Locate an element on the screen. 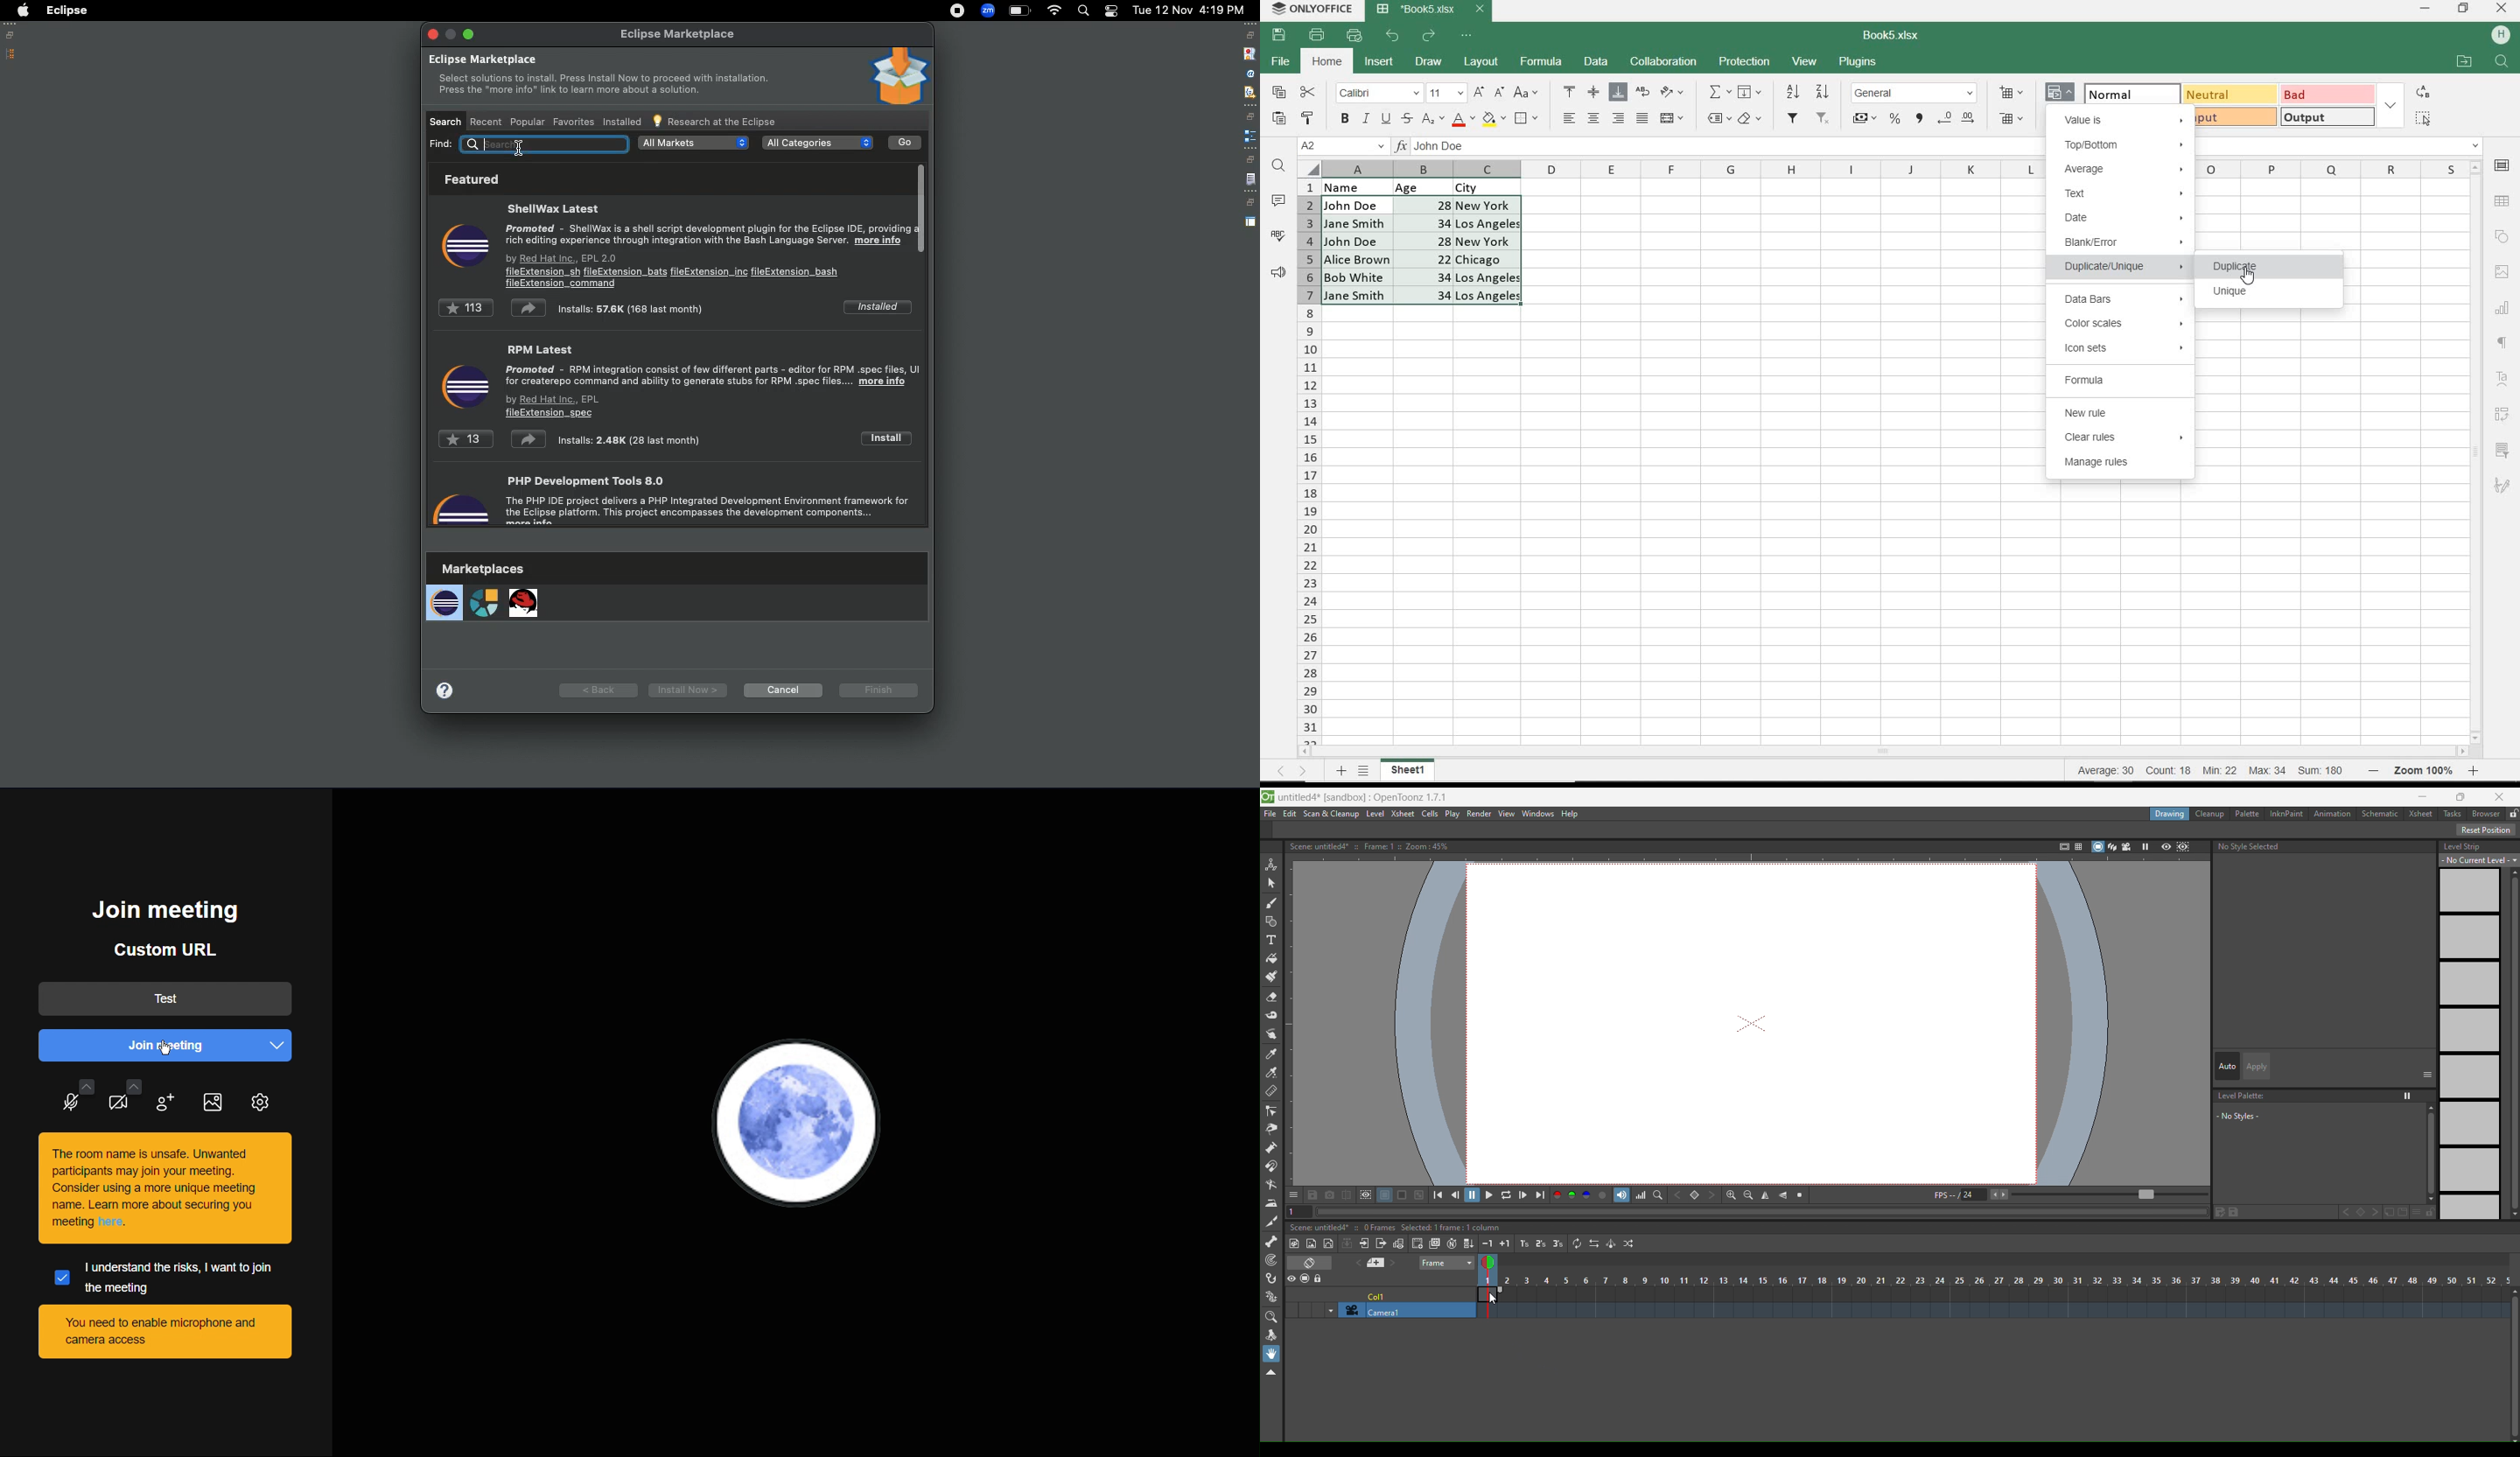 This screenshot has height=1484, width=2520. FILE is located at coordinates (1279, 62).